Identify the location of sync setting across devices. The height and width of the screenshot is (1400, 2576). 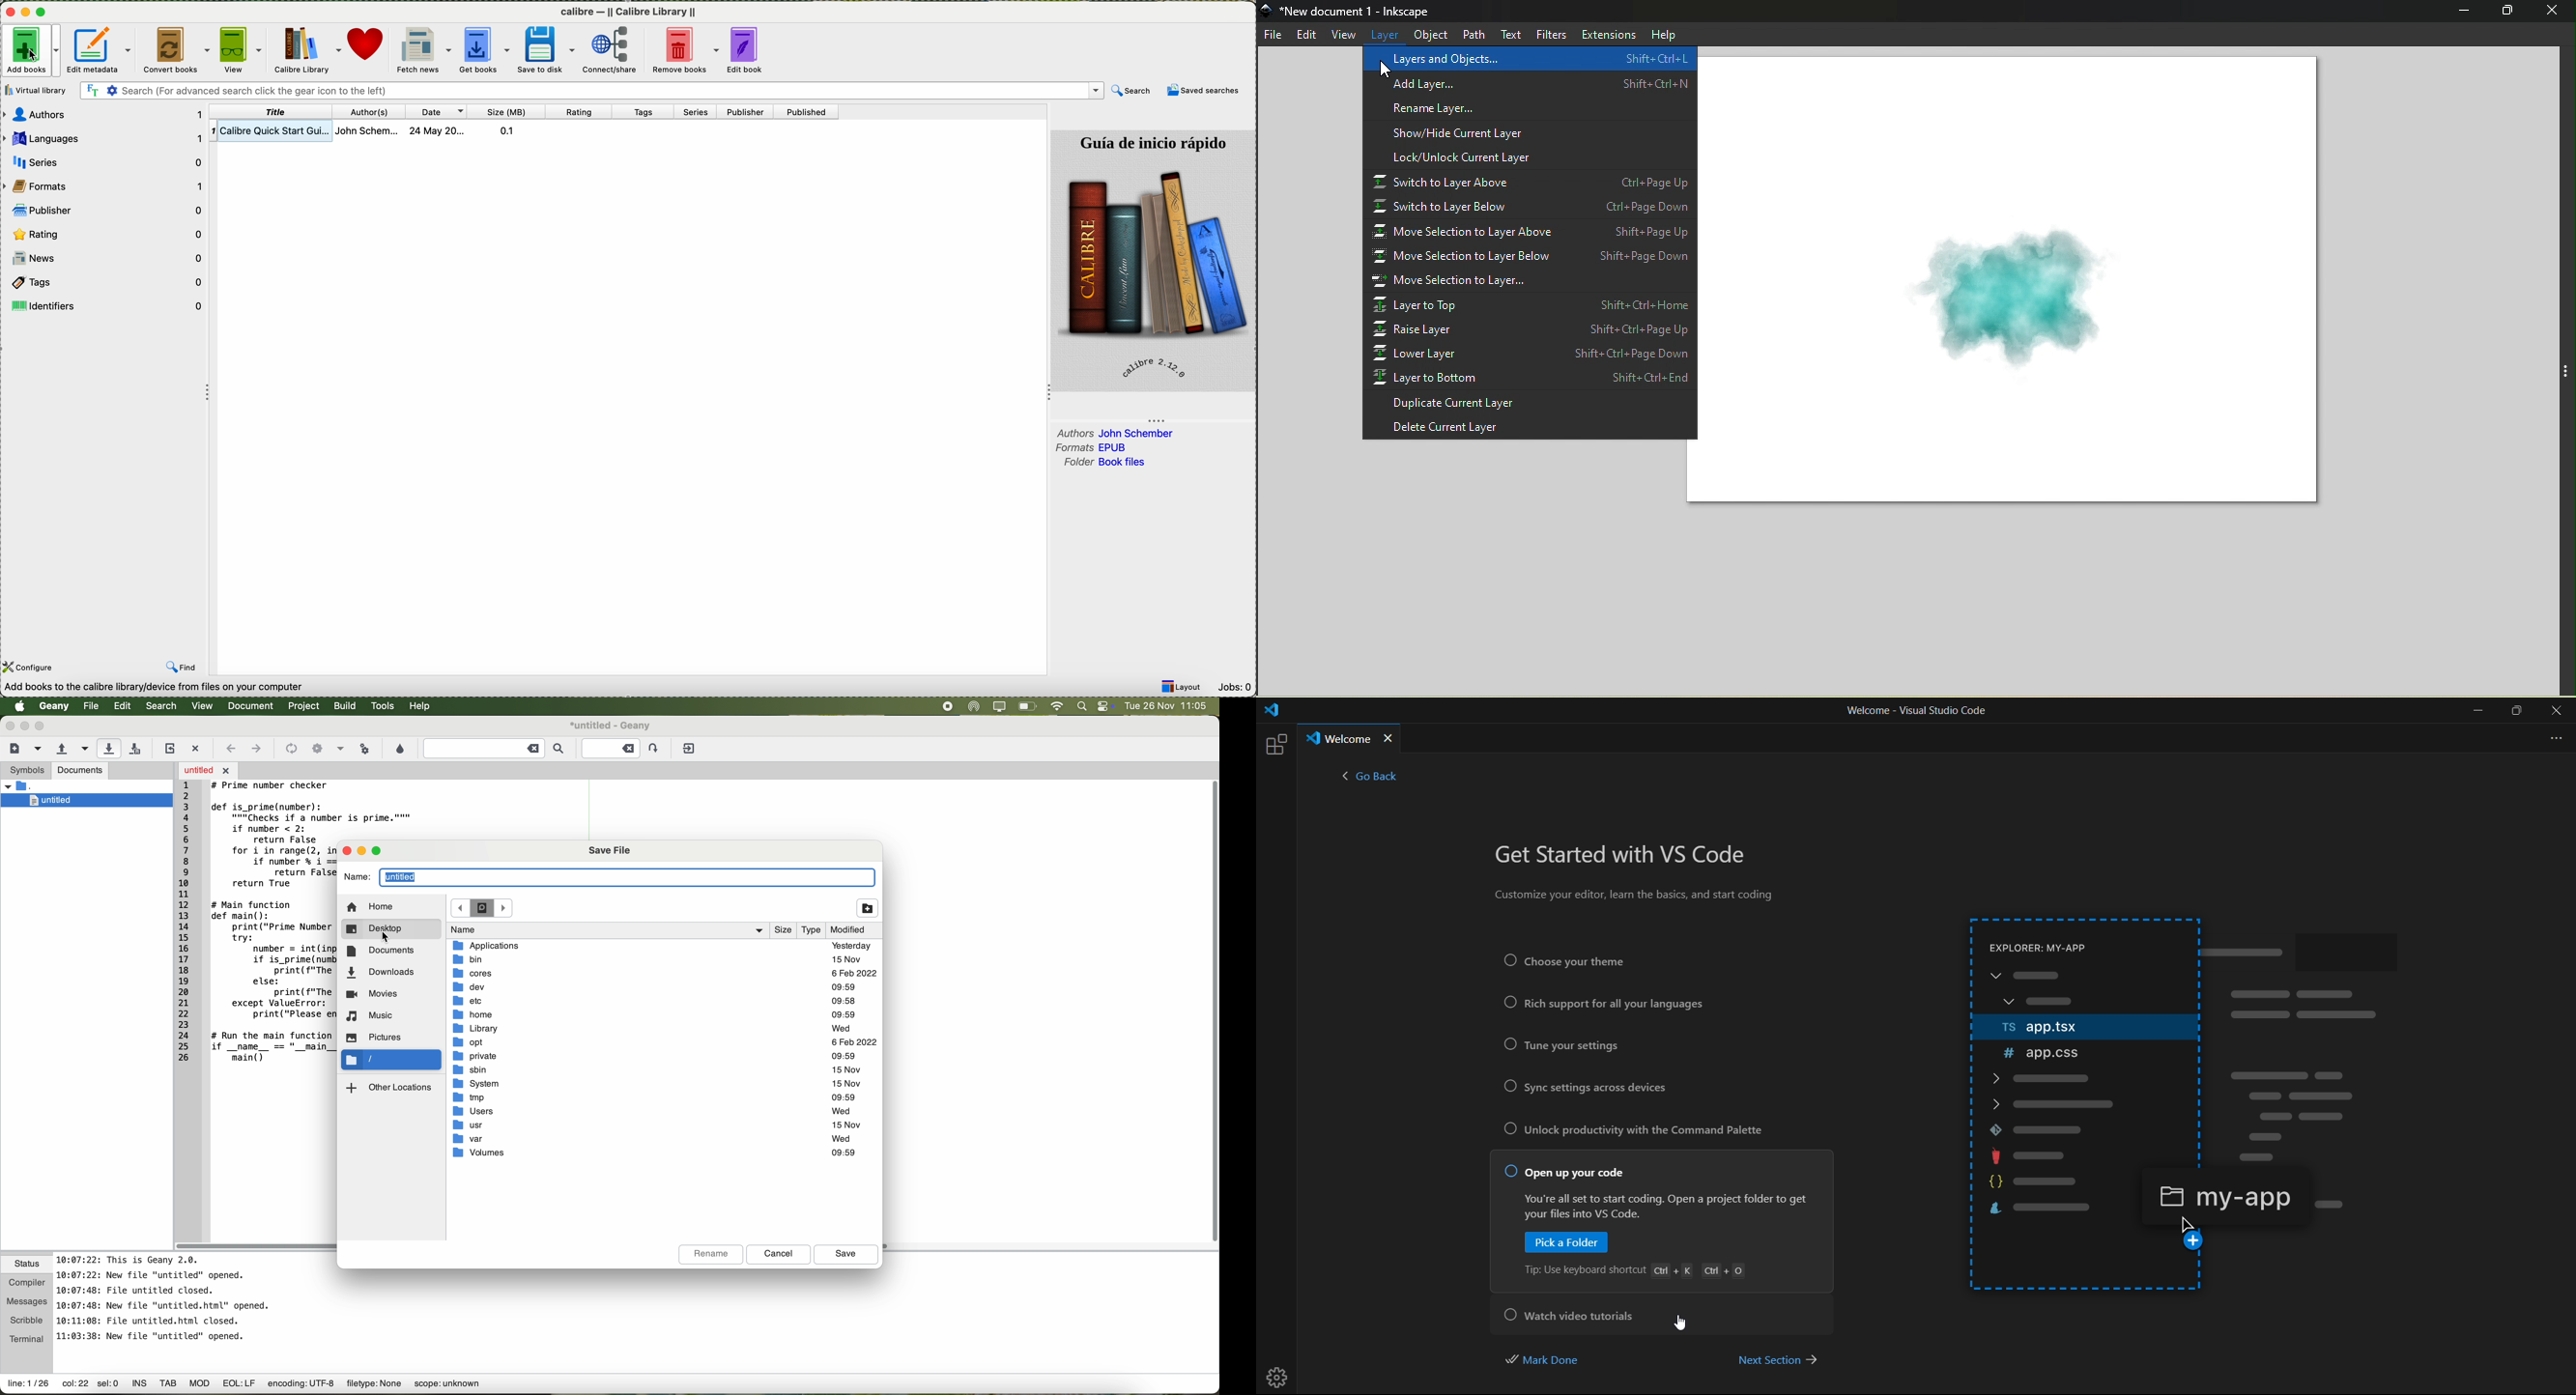
(1598, 1089).